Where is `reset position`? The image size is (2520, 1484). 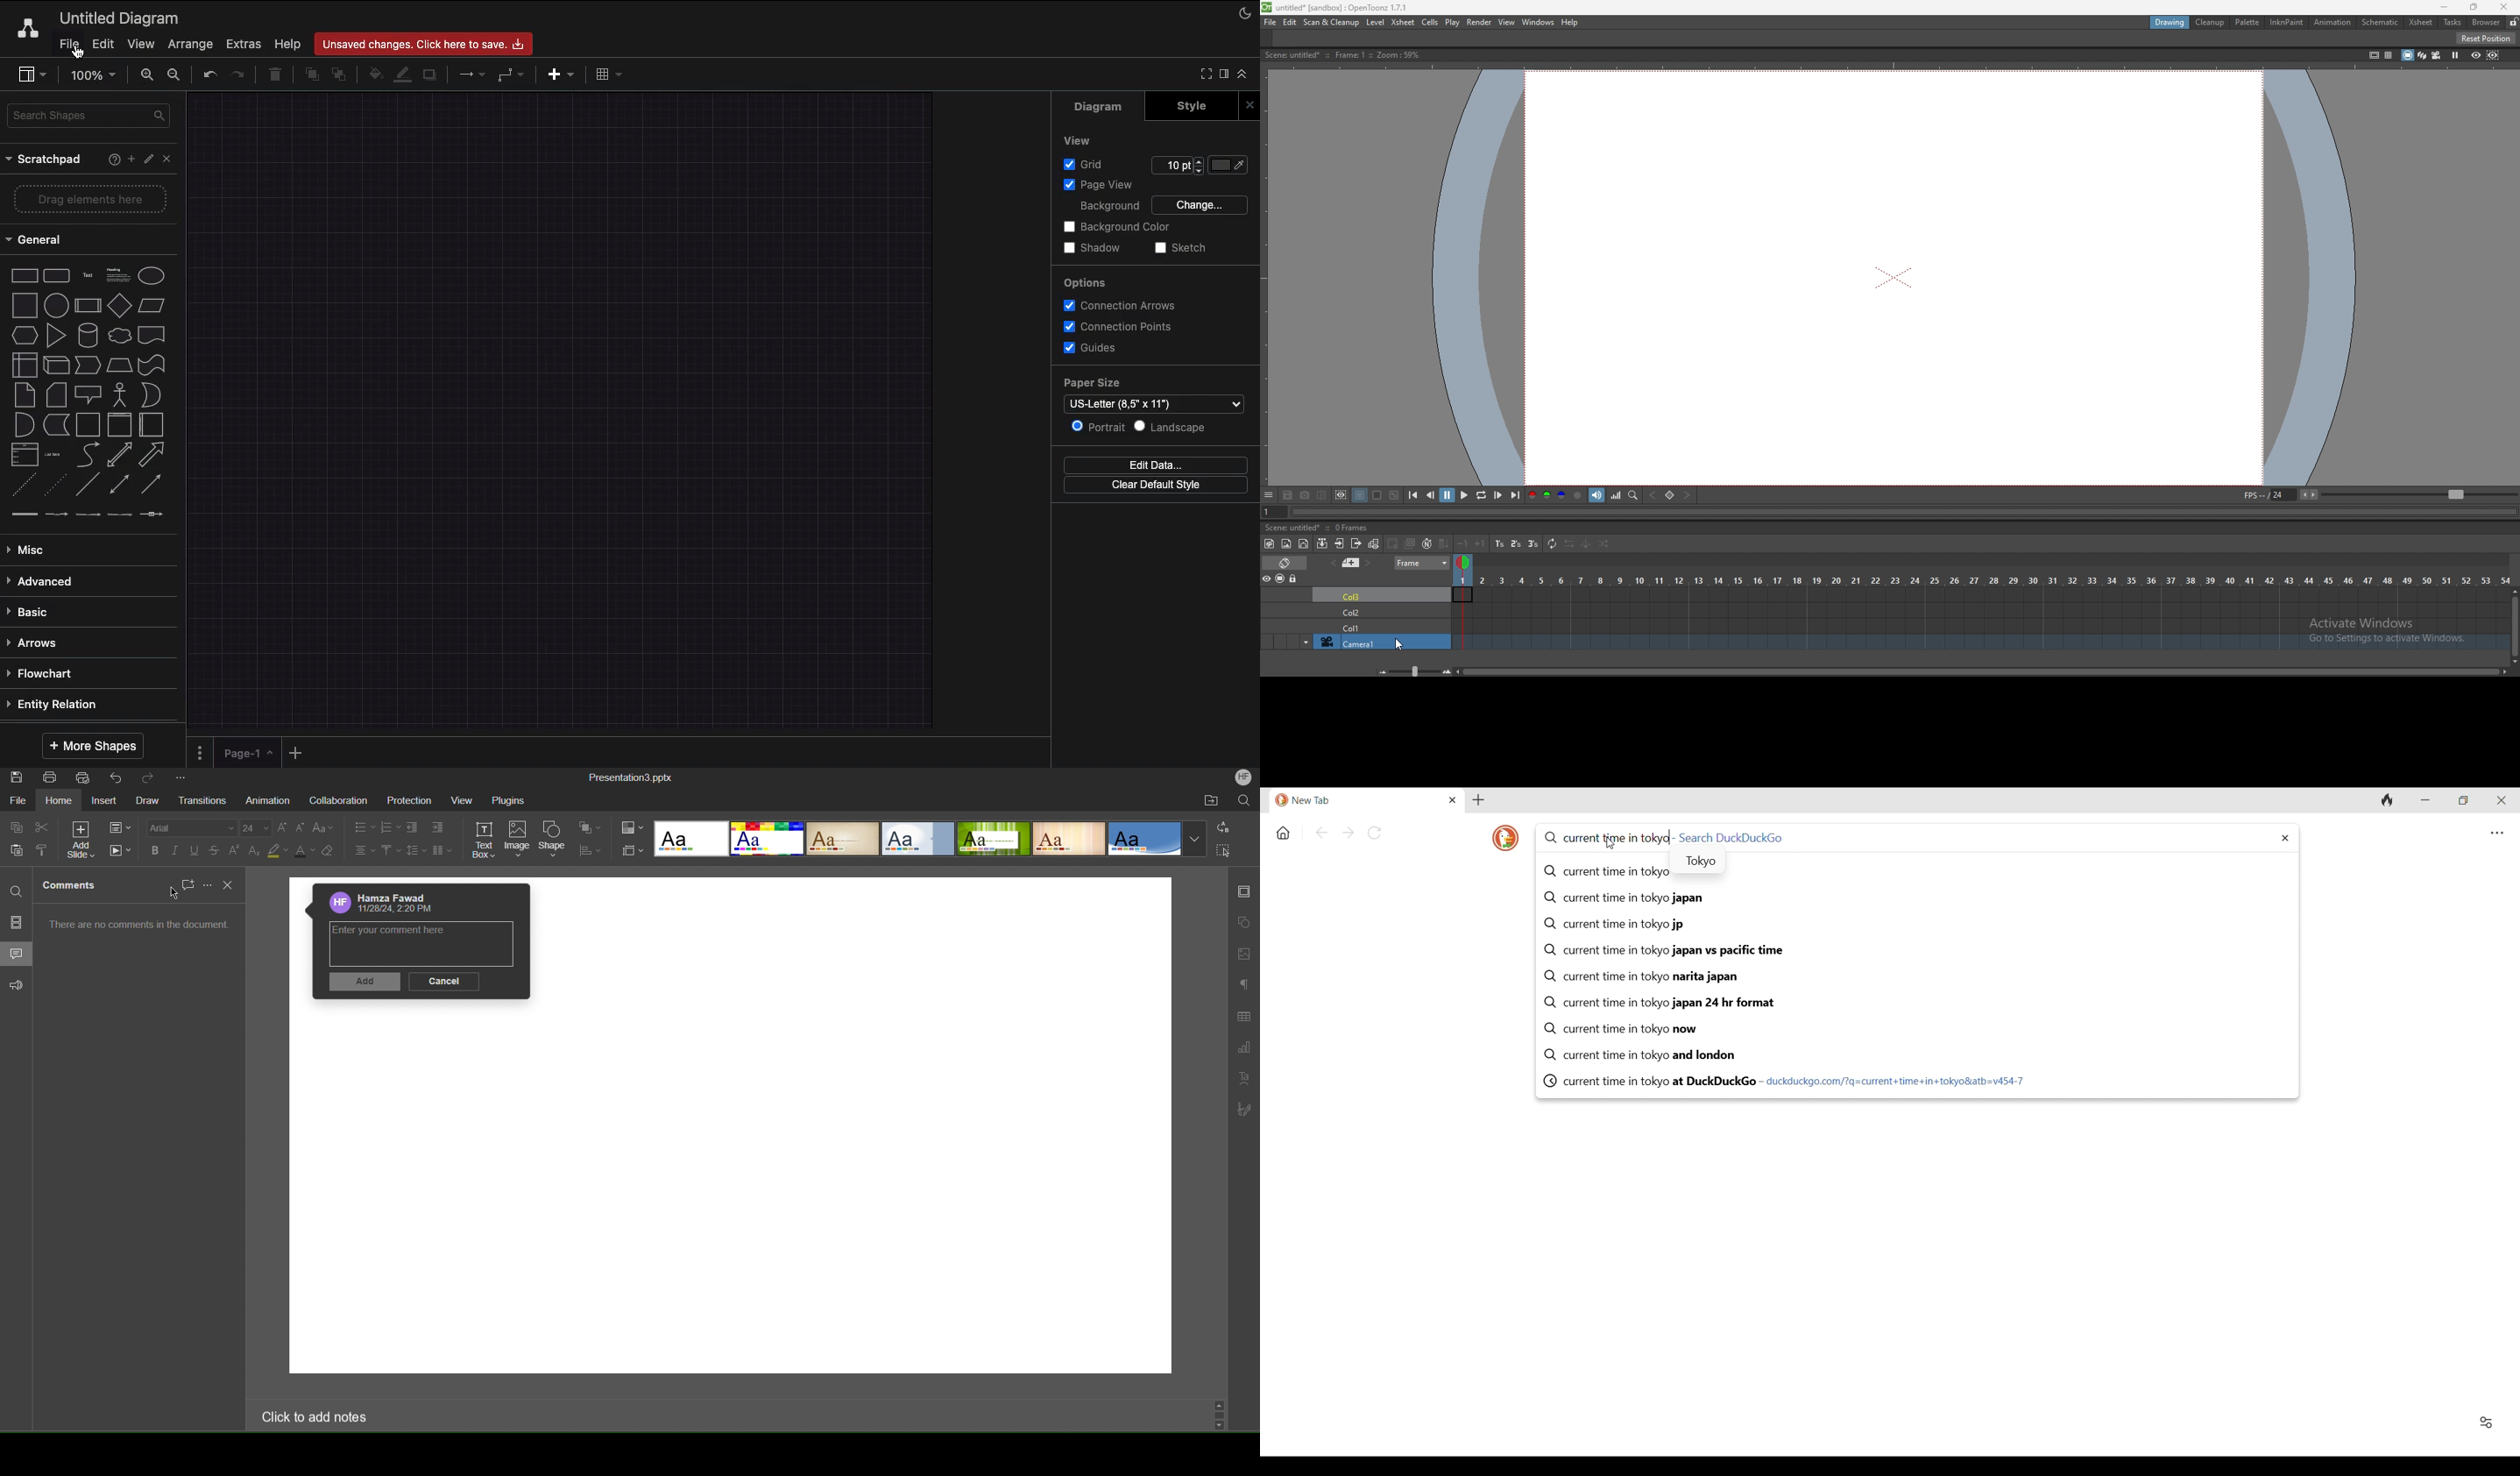 reset position is located at coordinates (2486, 38).